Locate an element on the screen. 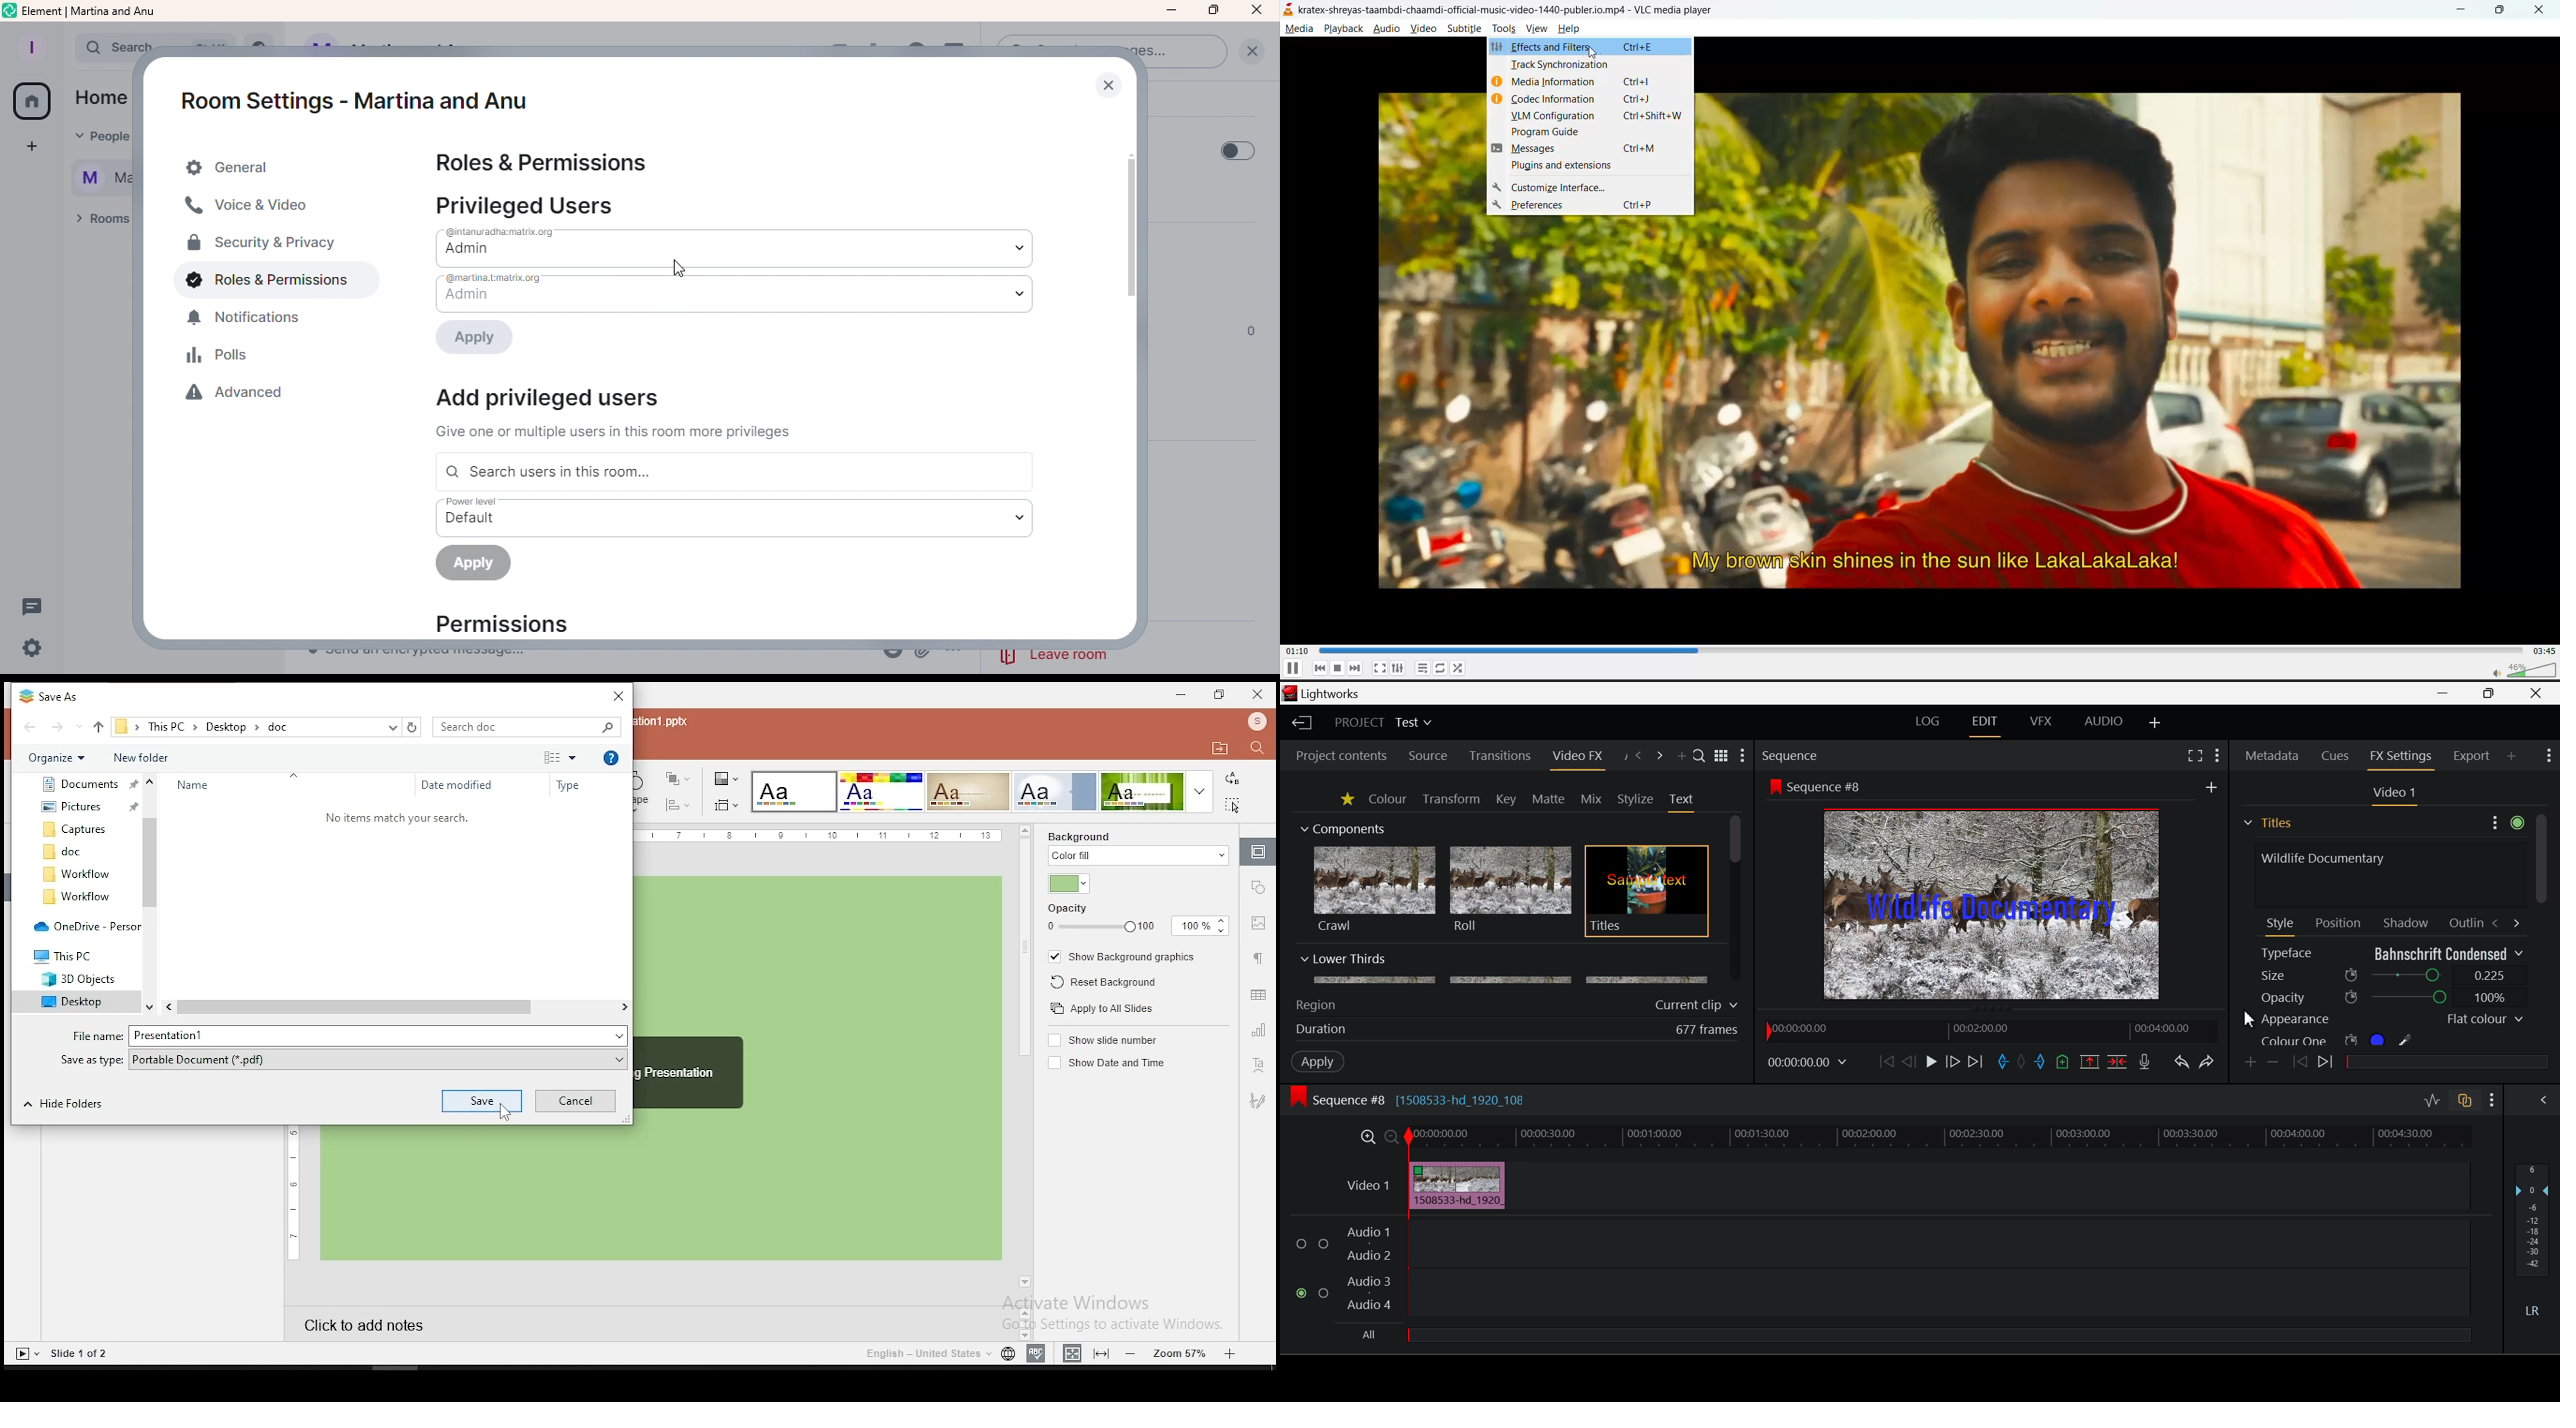  Matte is located at coordinates (1547, 799).